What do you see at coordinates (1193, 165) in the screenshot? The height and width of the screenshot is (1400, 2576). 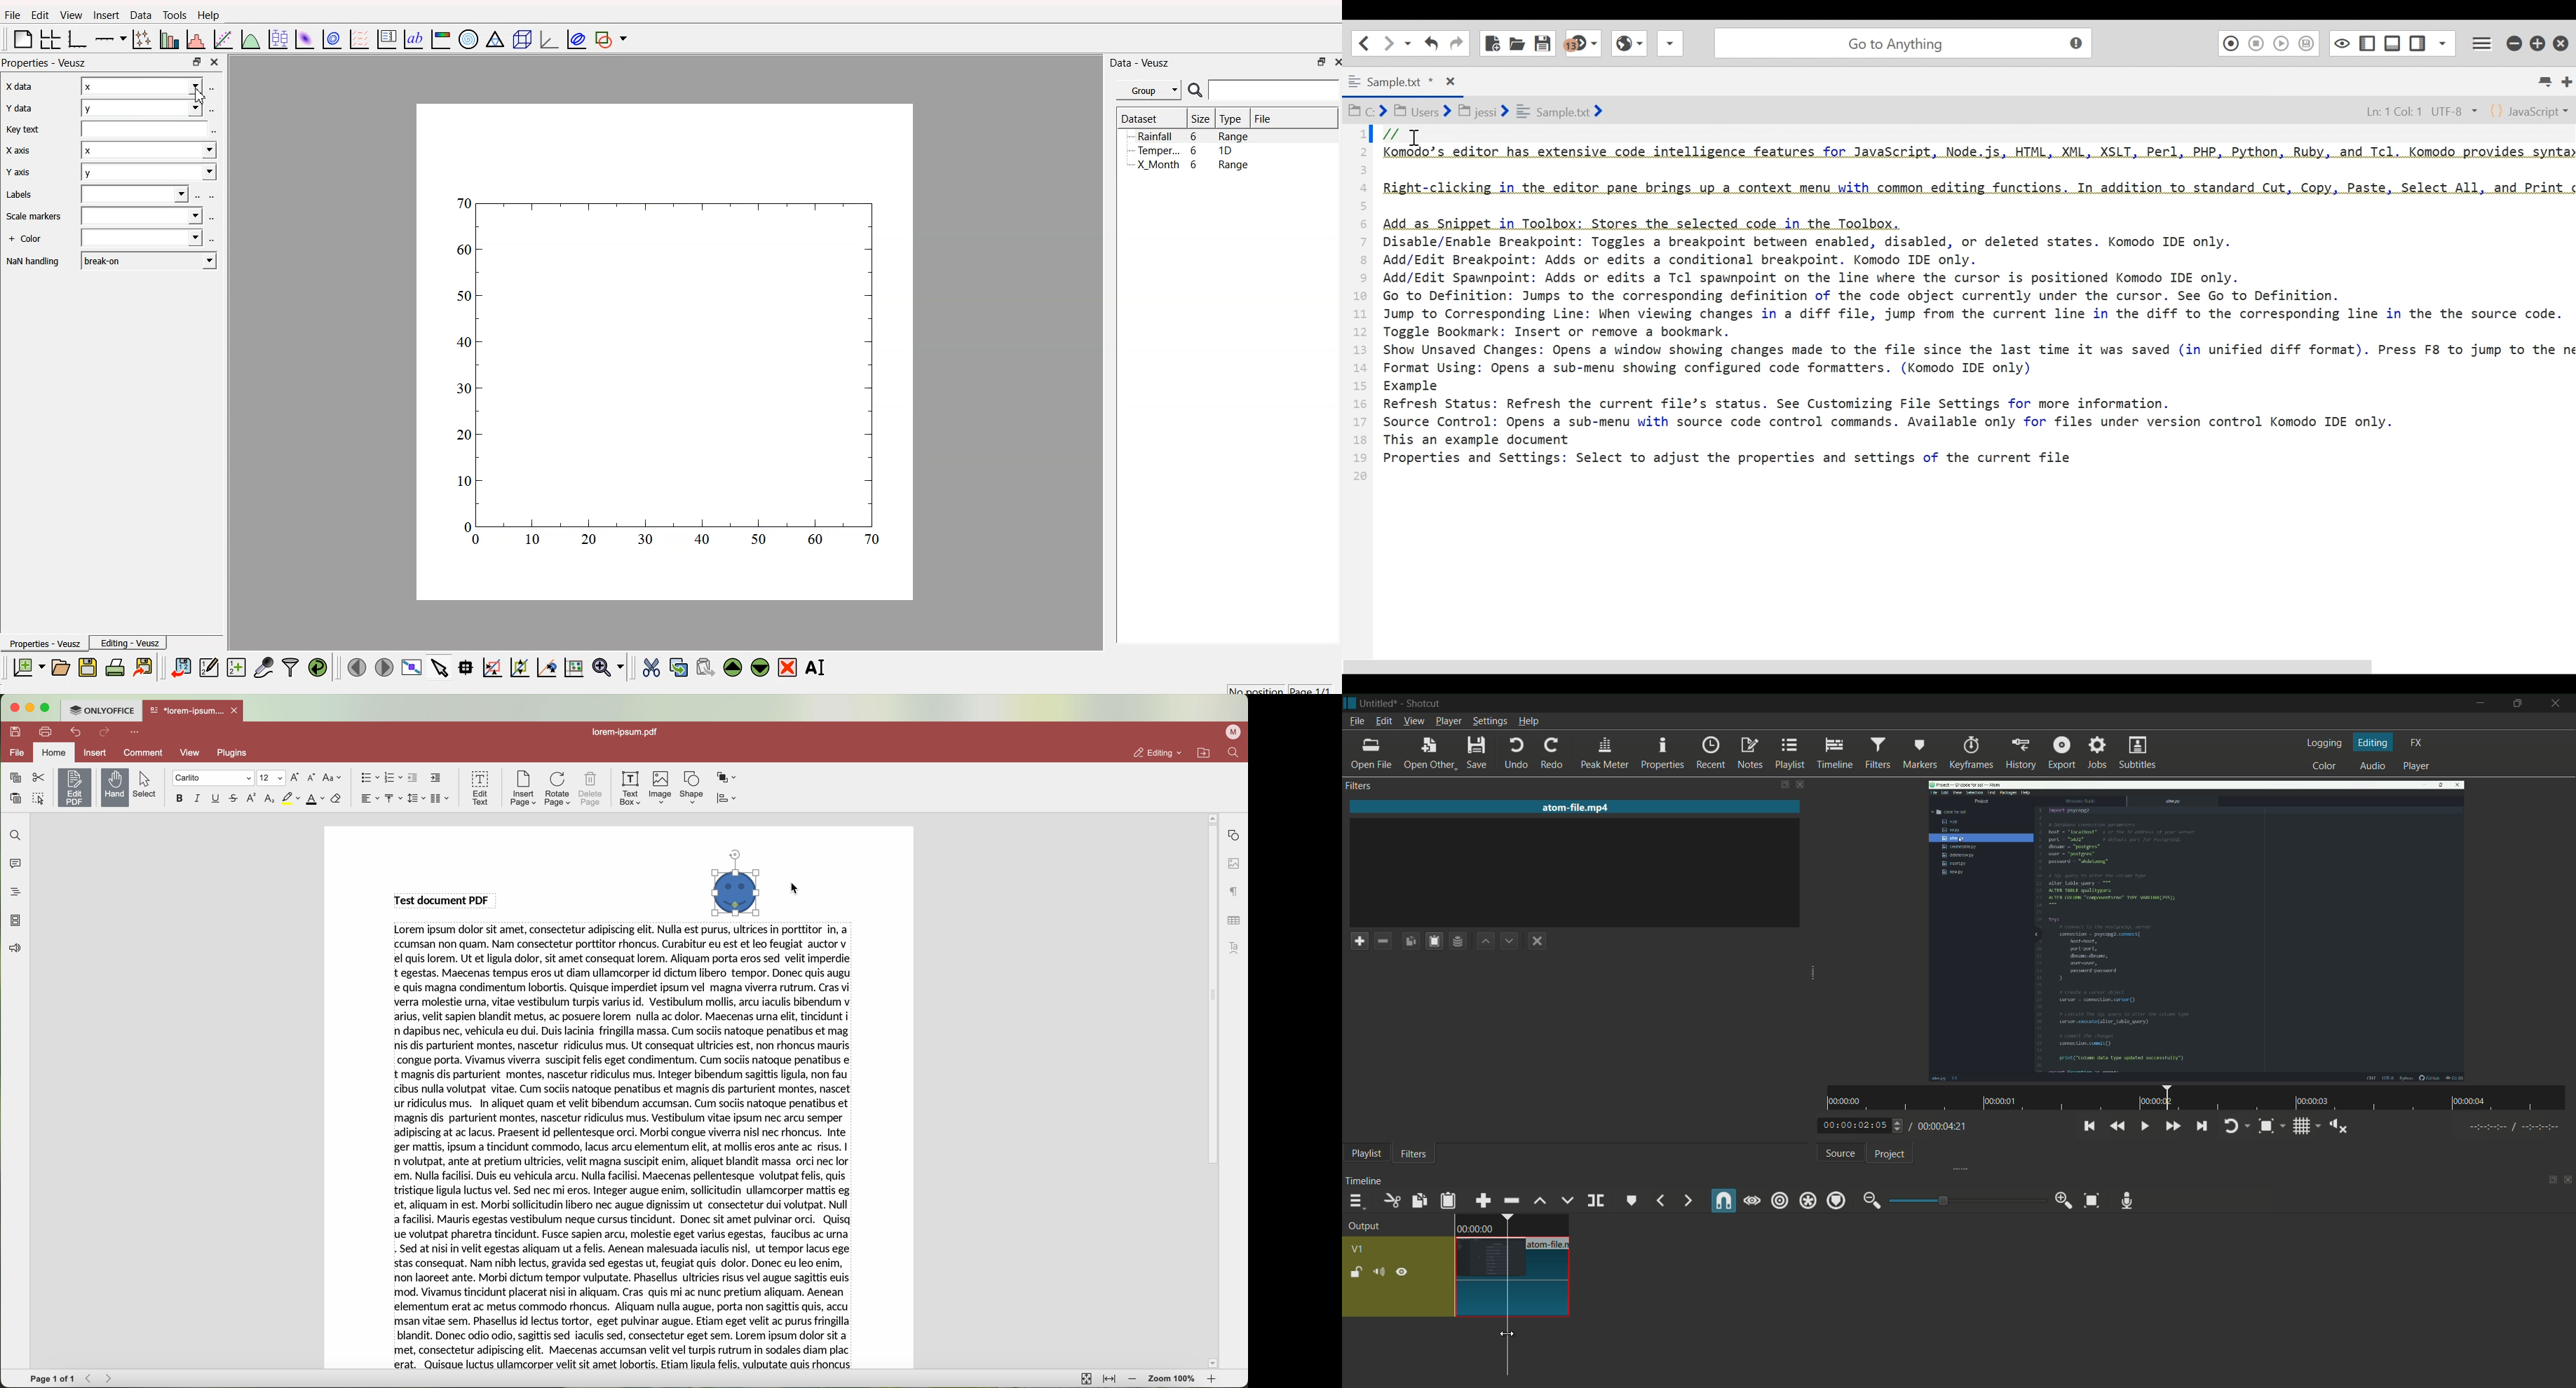 I see `X Month 6 Range` at bounding box center [1193, 165].